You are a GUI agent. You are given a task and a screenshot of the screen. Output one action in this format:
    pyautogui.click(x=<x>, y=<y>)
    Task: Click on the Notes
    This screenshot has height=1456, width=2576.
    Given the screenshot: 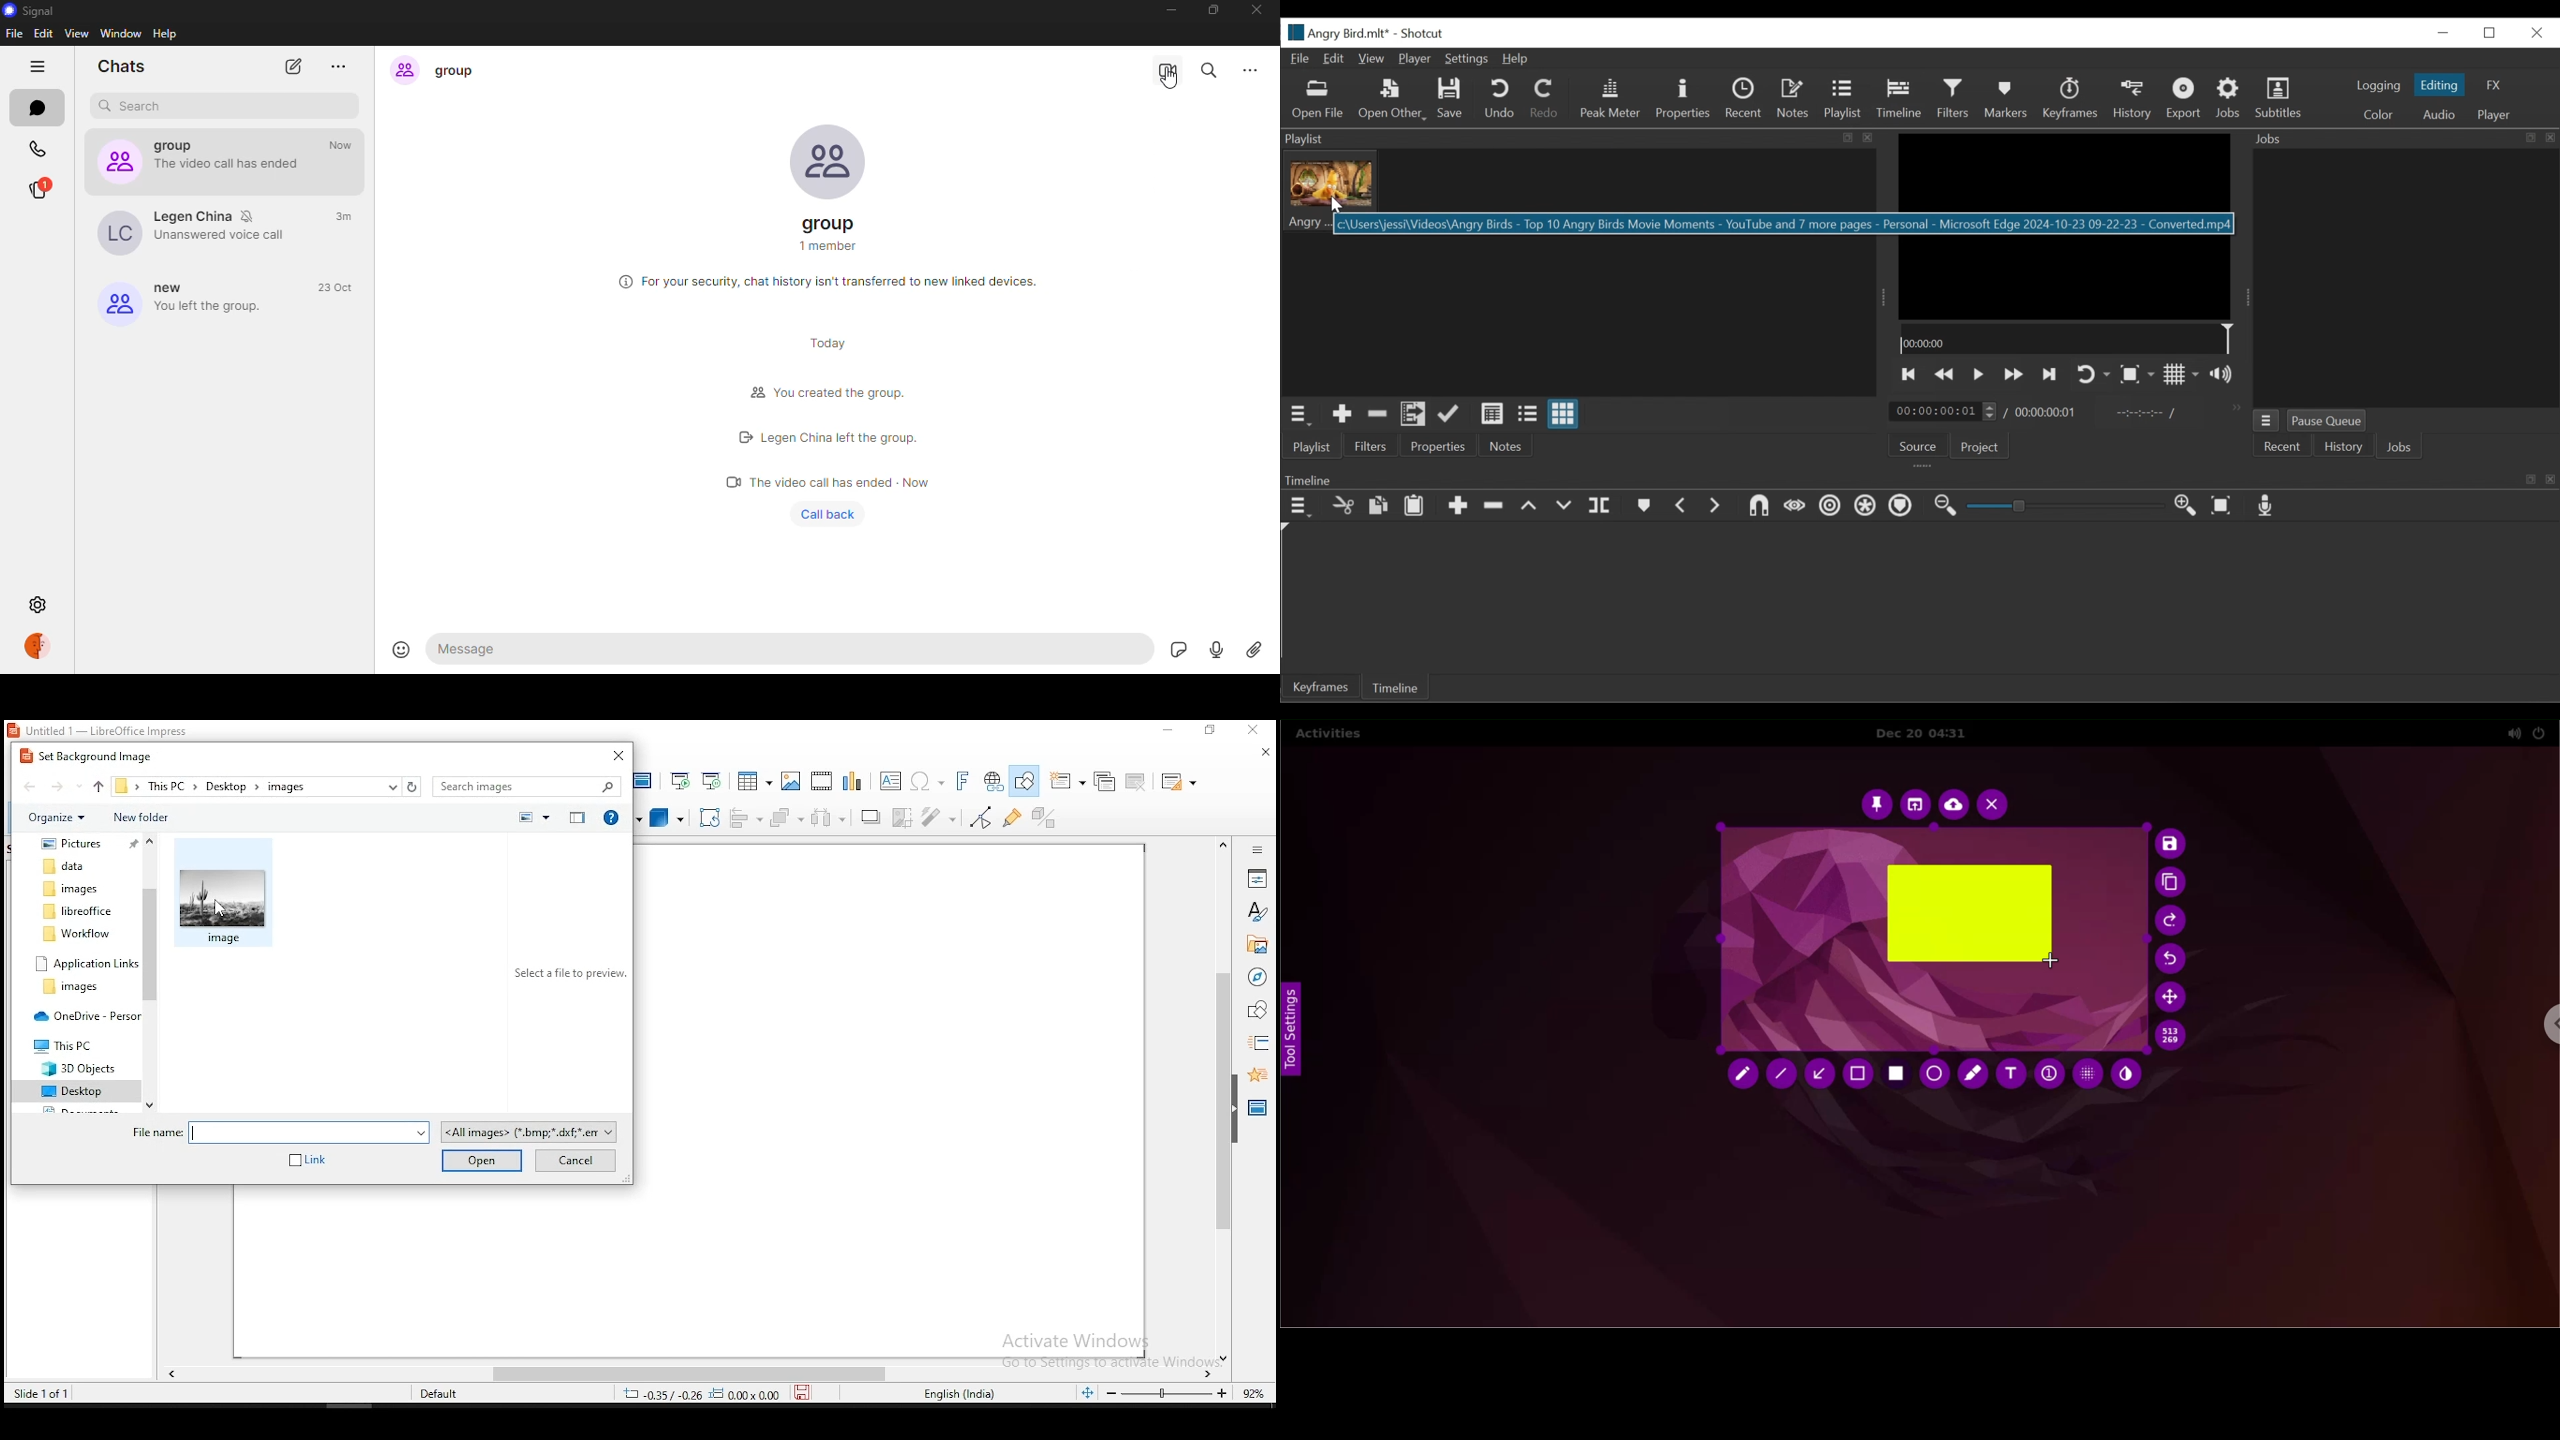 What is the action you would take?
    pyautogui.click(x=1791, y=99)
    